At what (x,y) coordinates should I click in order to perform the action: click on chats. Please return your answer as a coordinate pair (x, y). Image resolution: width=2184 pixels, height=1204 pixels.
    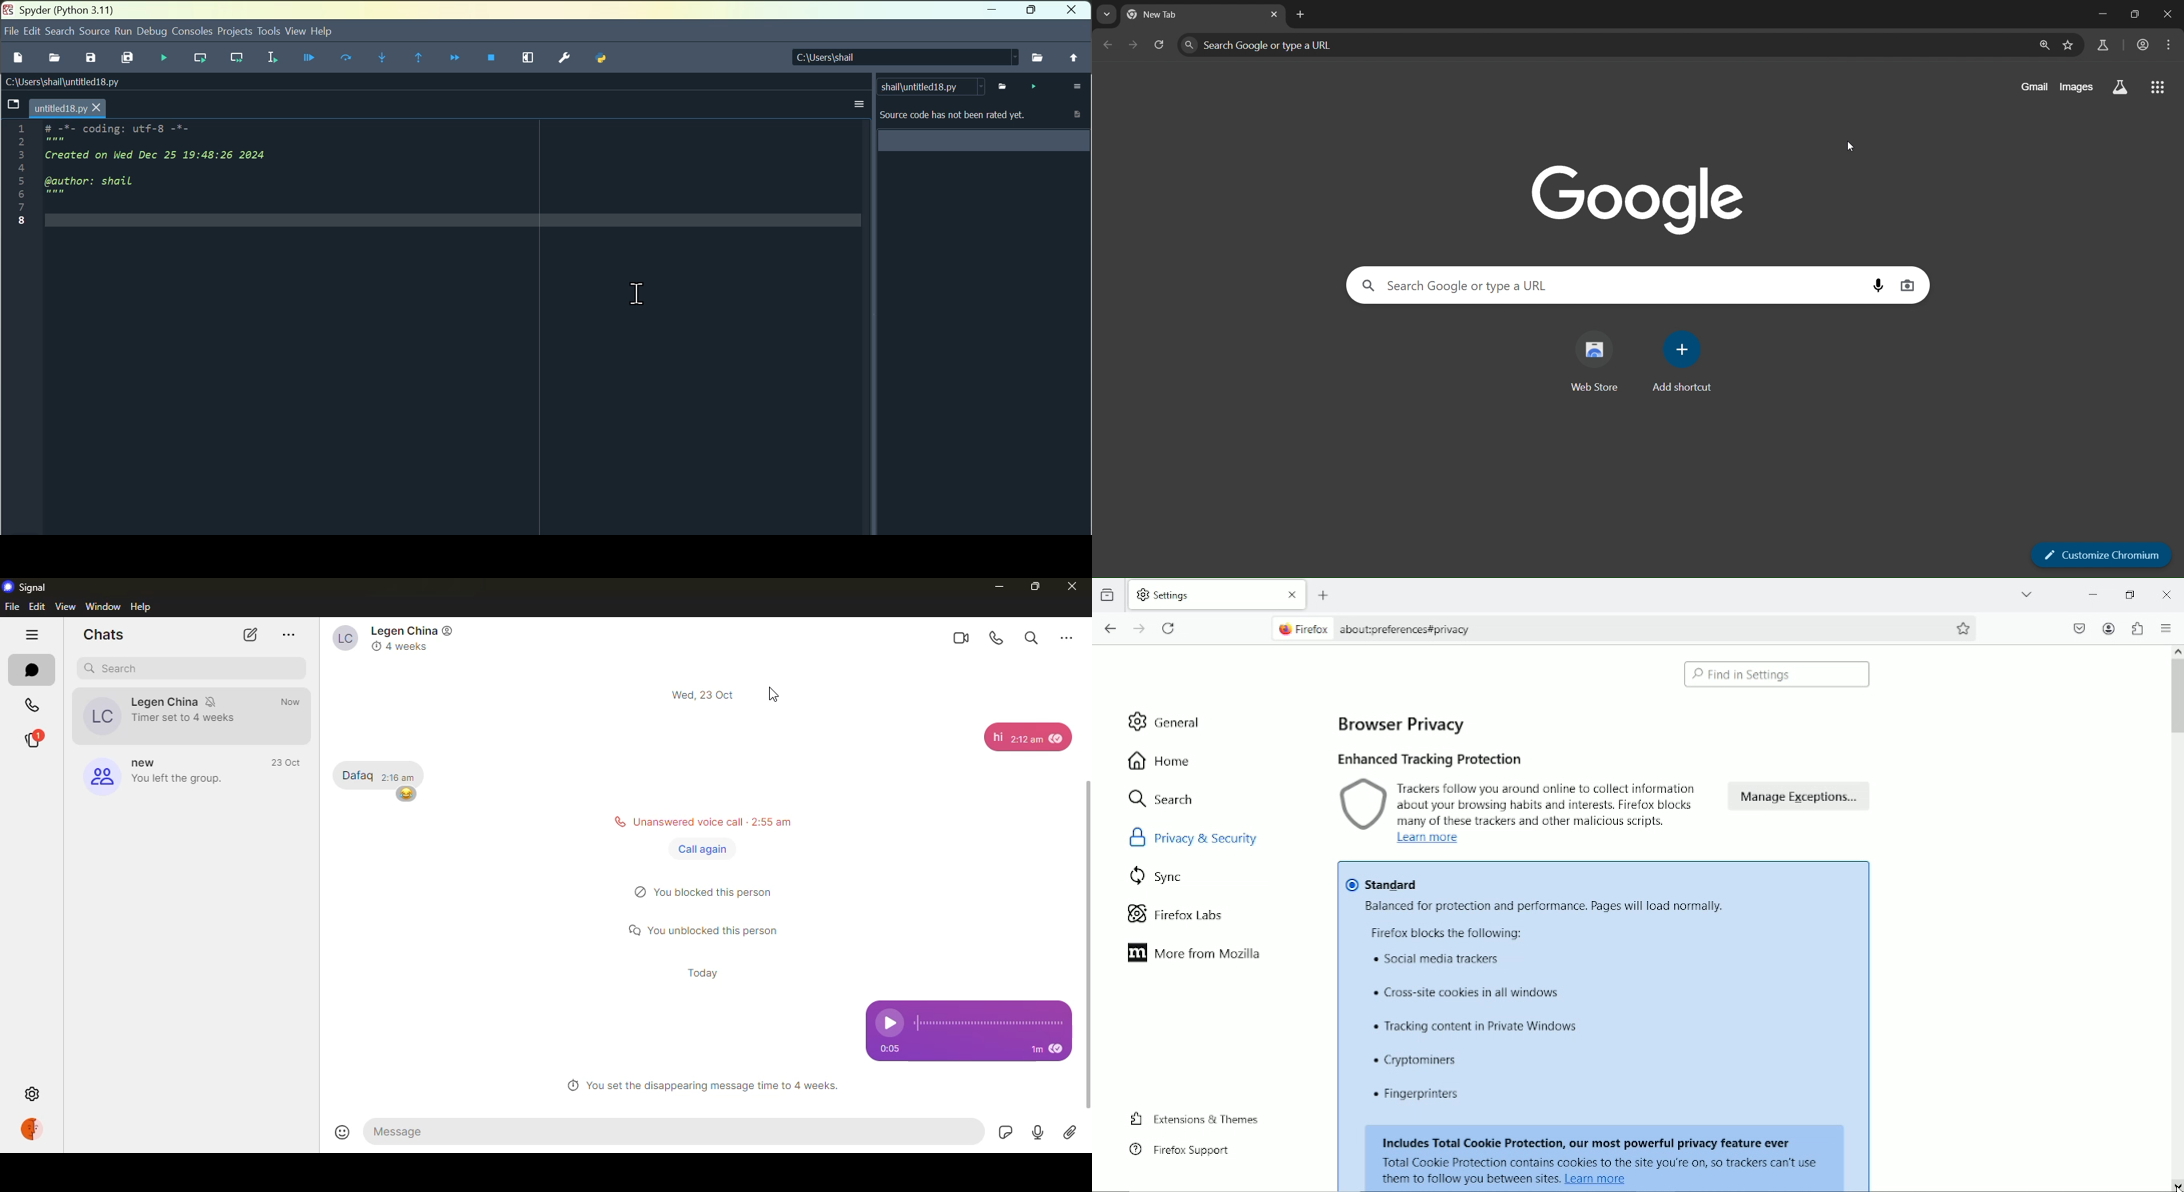
    Looking at the image, I should click on (107, 634).